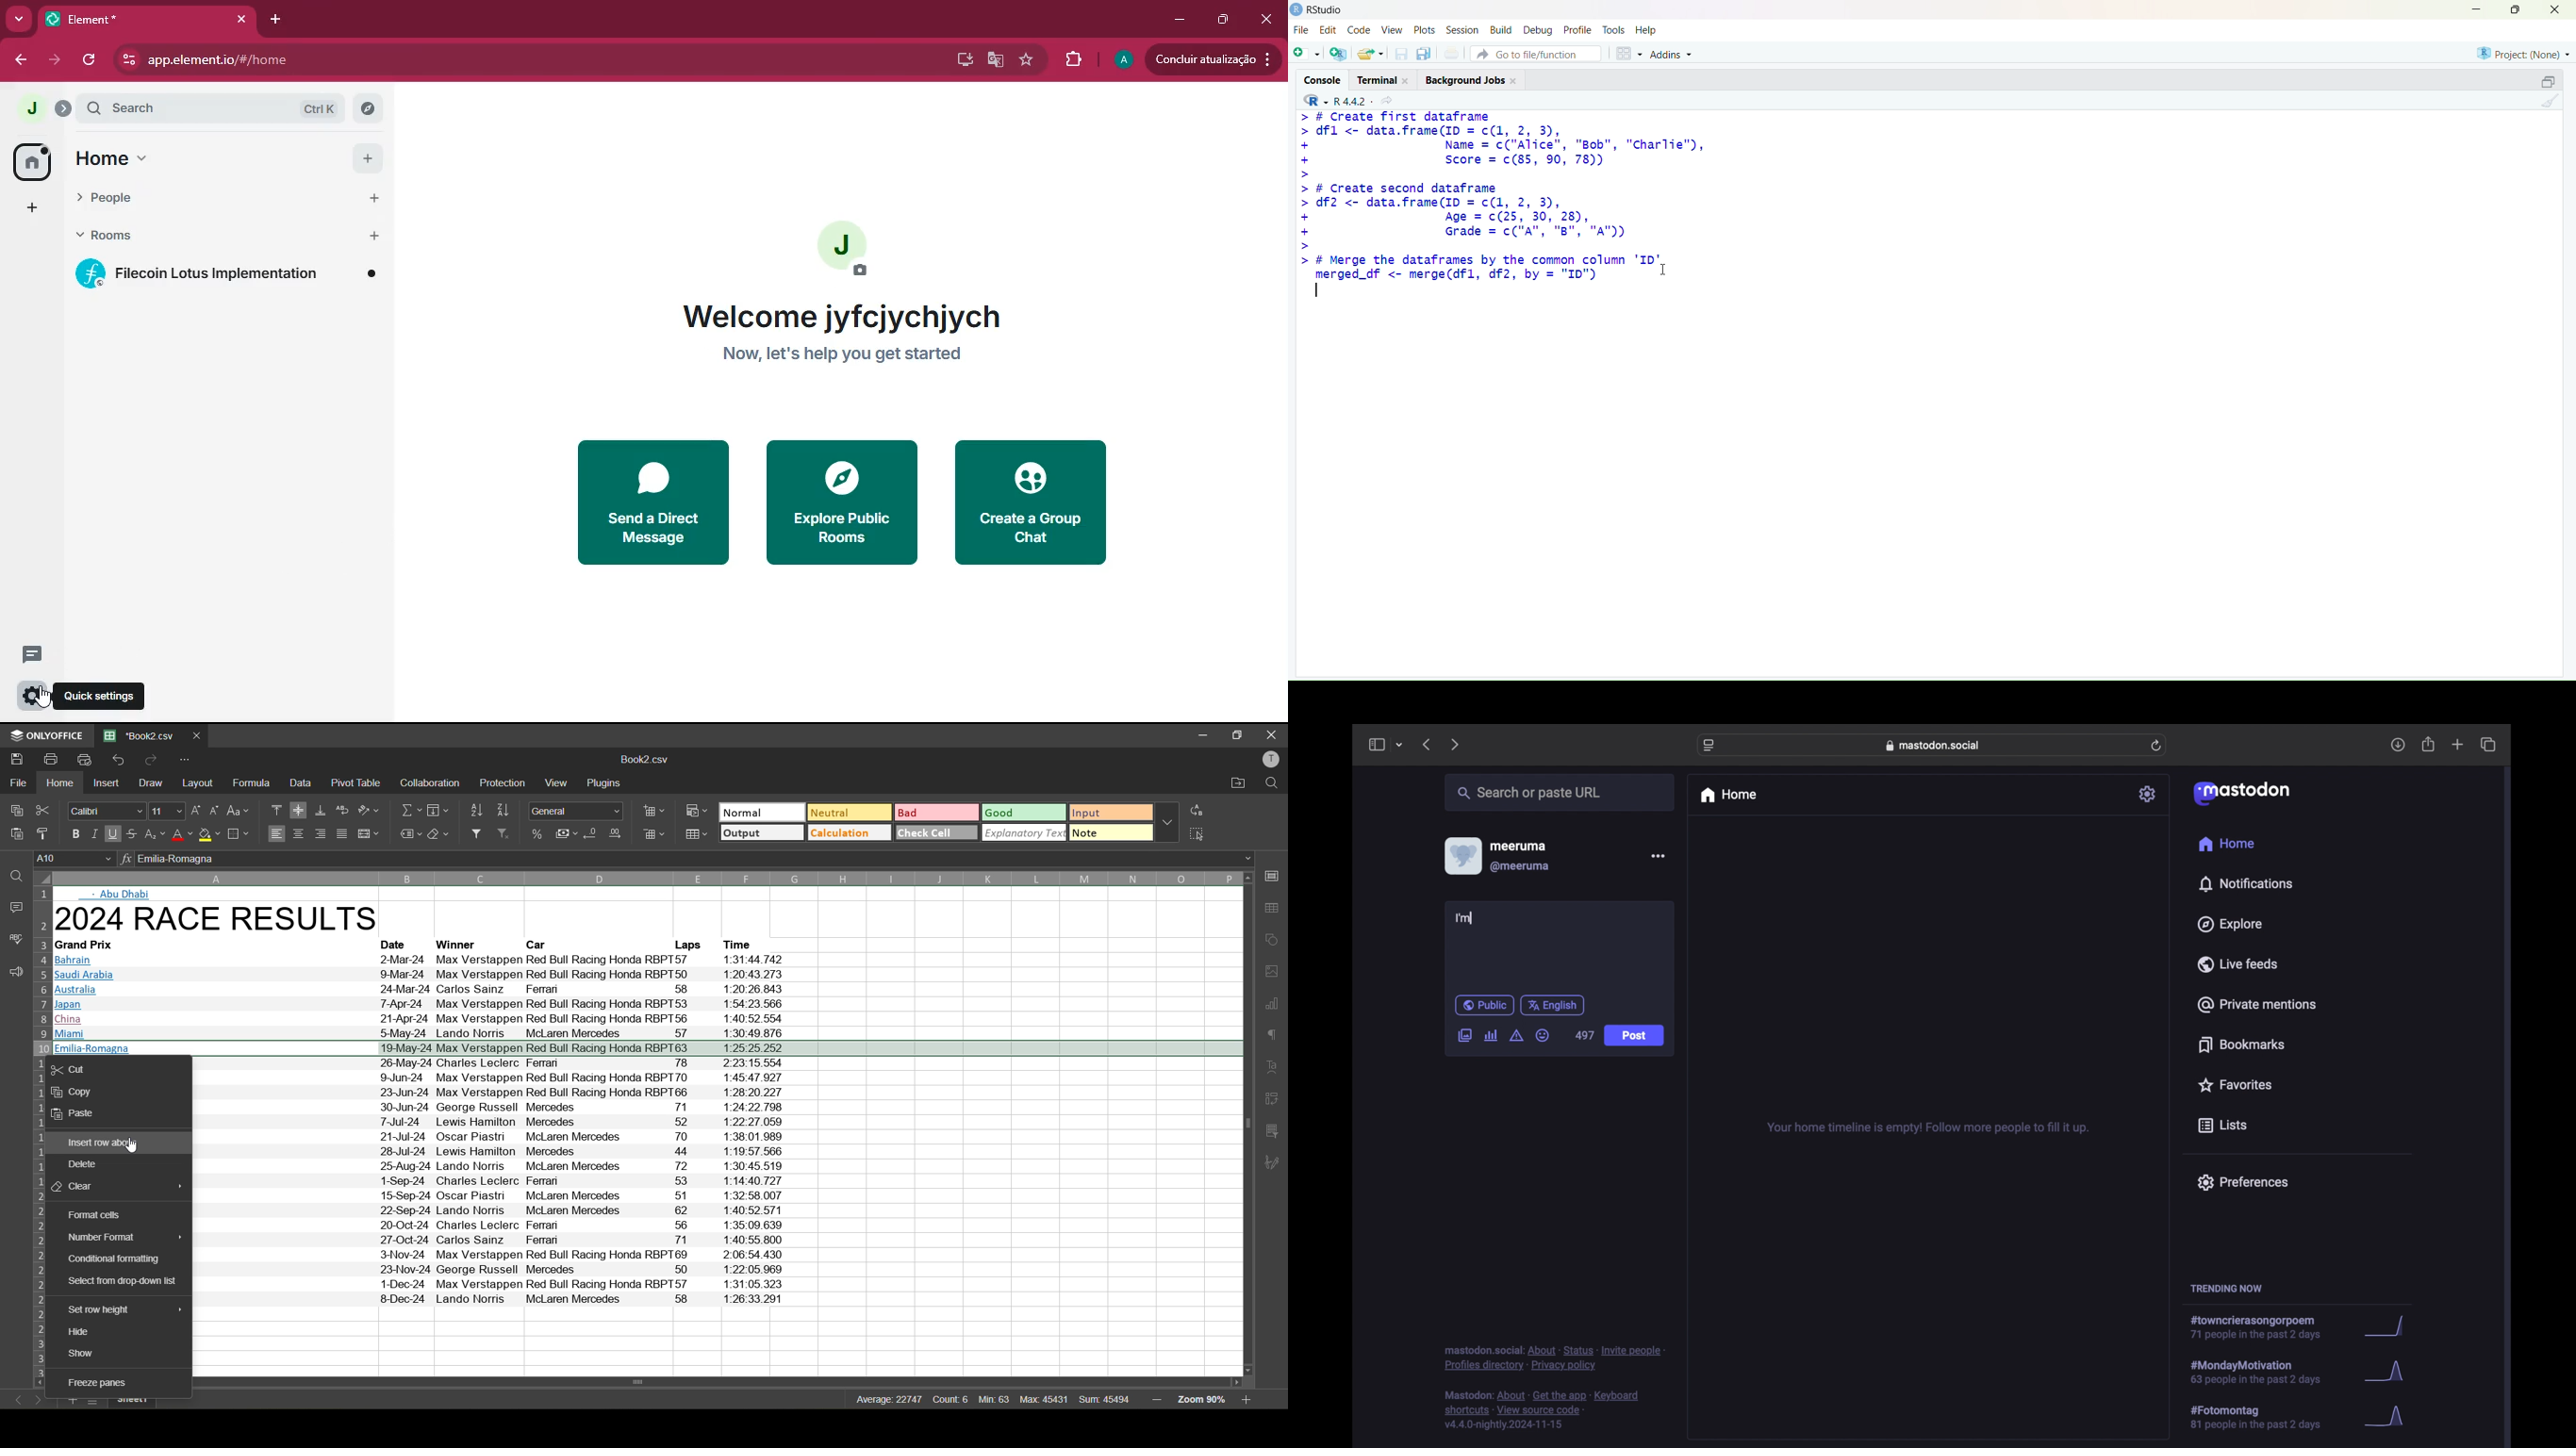  What do you see at coordinates (74, 860) in the screenshot?
I see `cell address` at bounding box center [74, 860].